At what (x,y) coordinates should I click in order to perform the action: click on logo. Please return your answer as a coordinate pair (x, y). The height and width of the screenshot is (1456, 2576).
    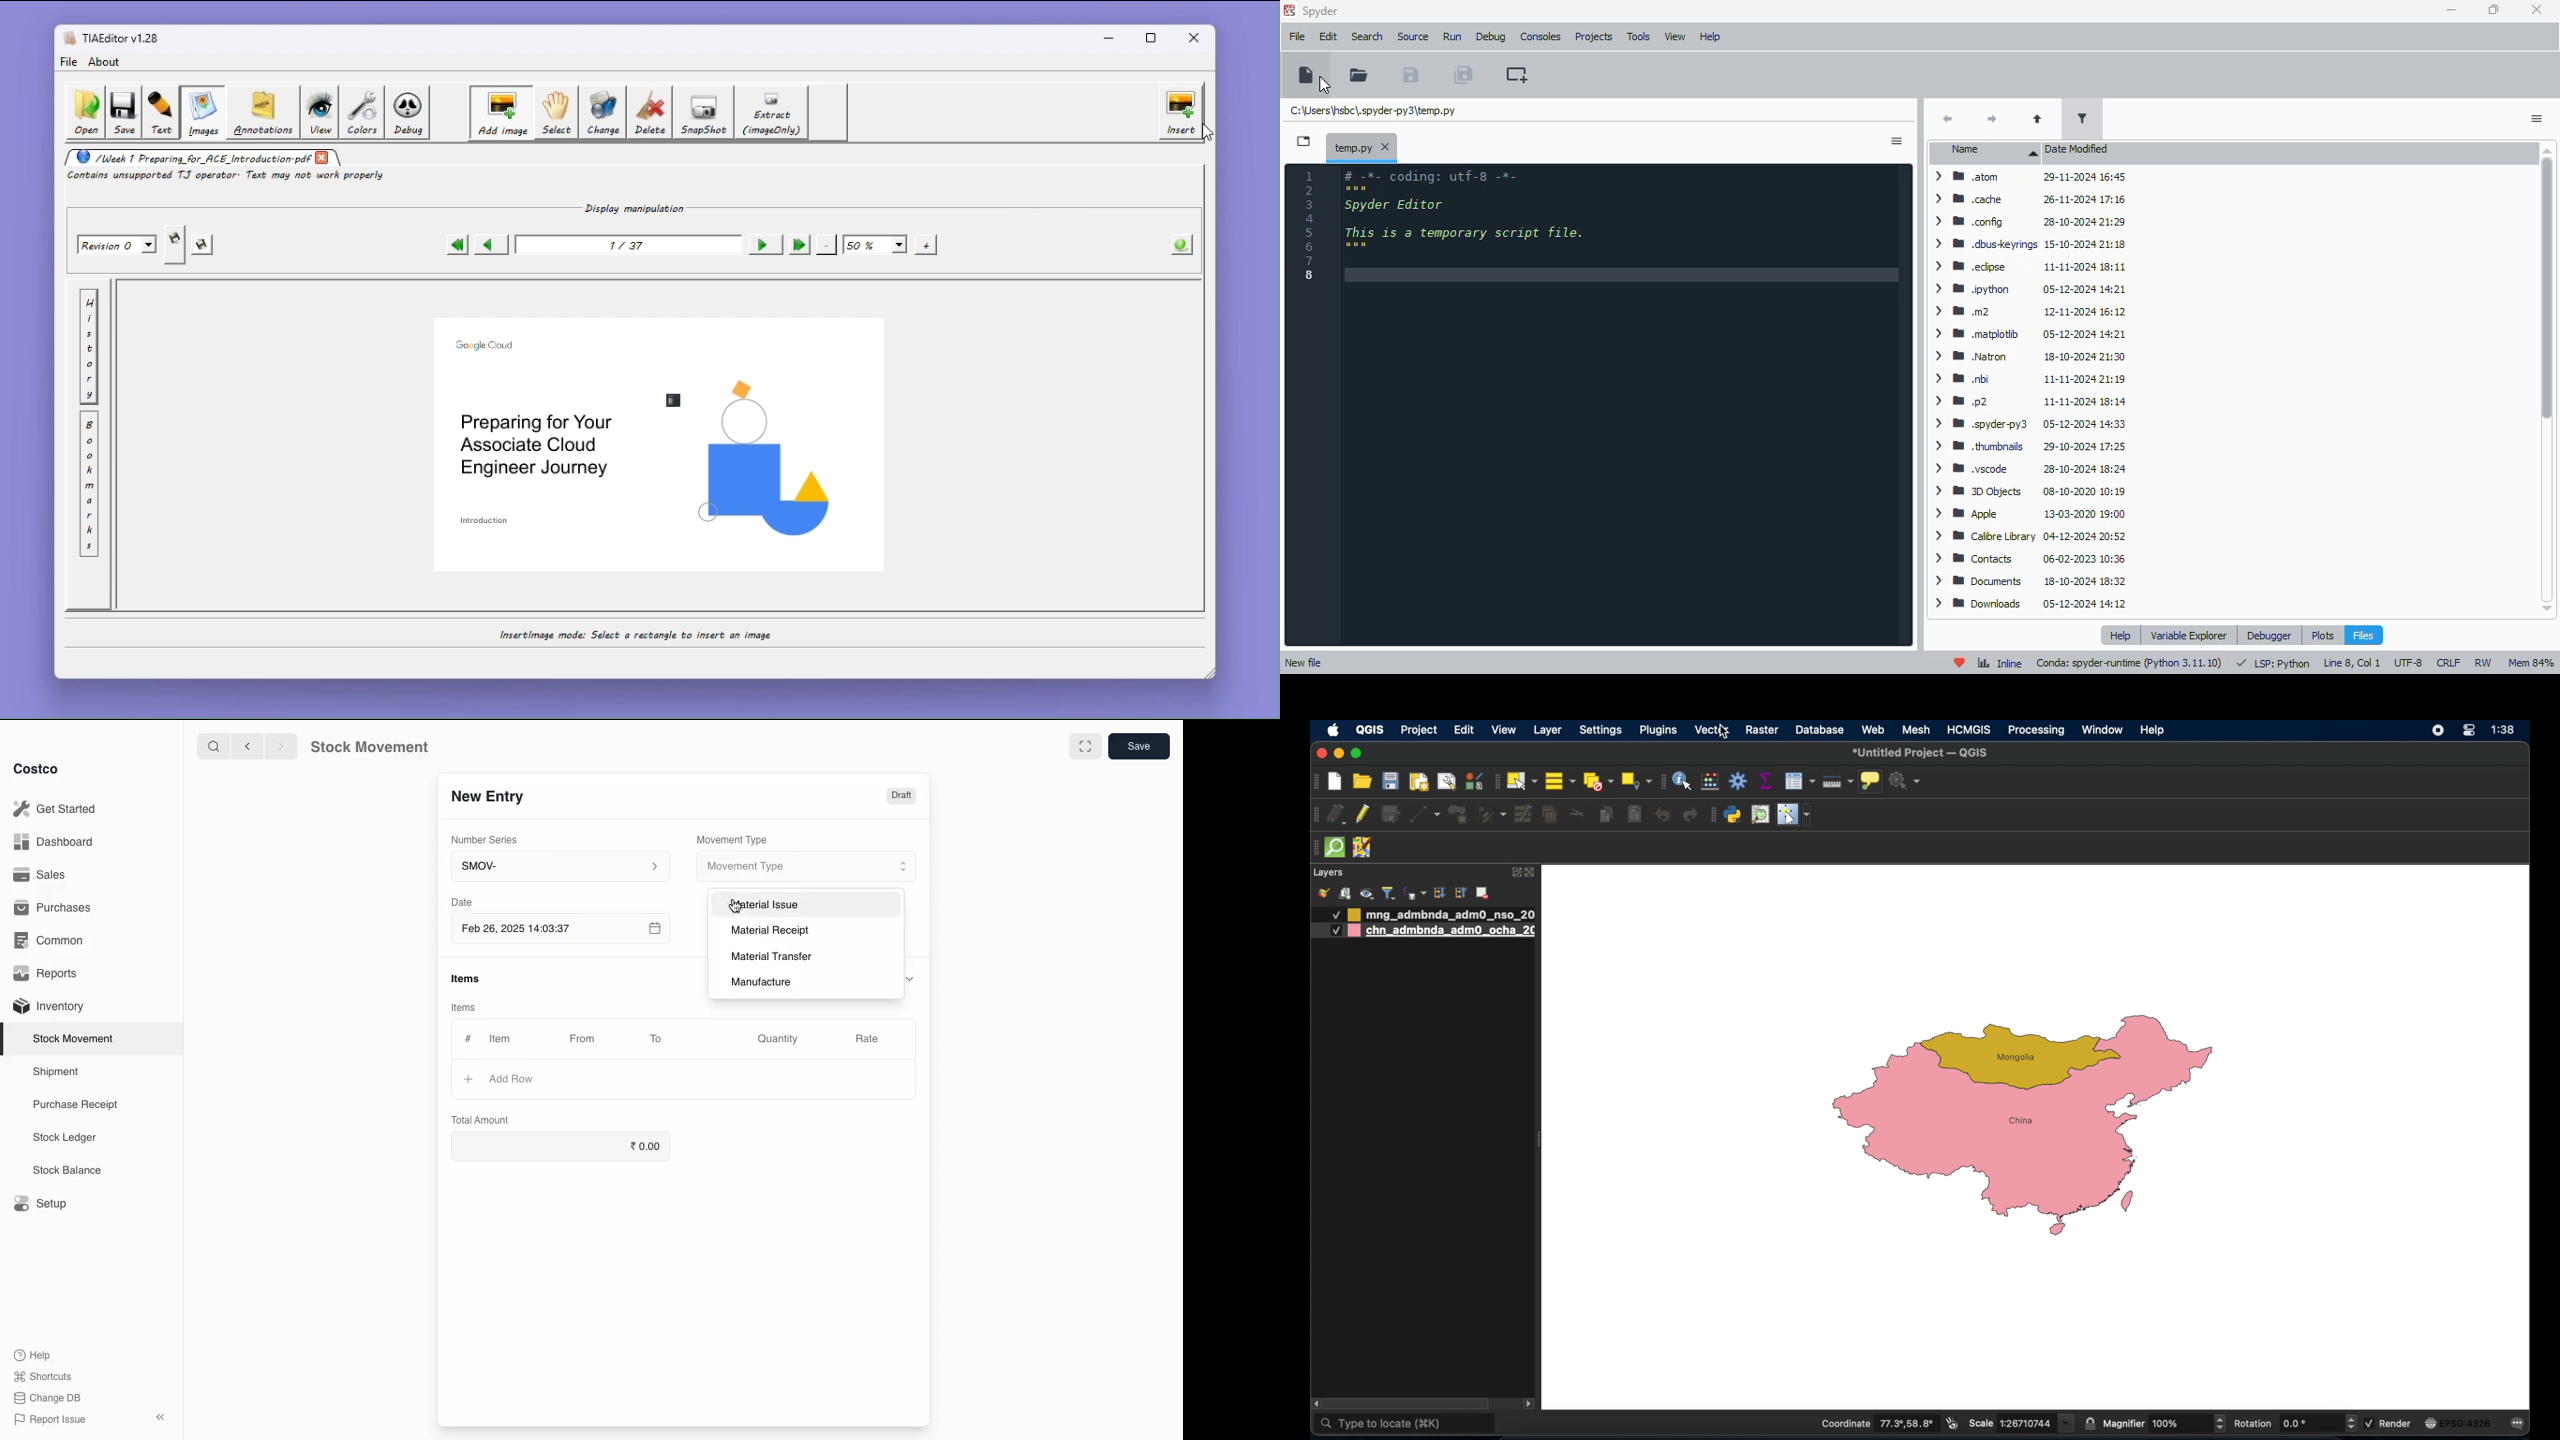
    Looking at the image, I should click on (1288, 10).